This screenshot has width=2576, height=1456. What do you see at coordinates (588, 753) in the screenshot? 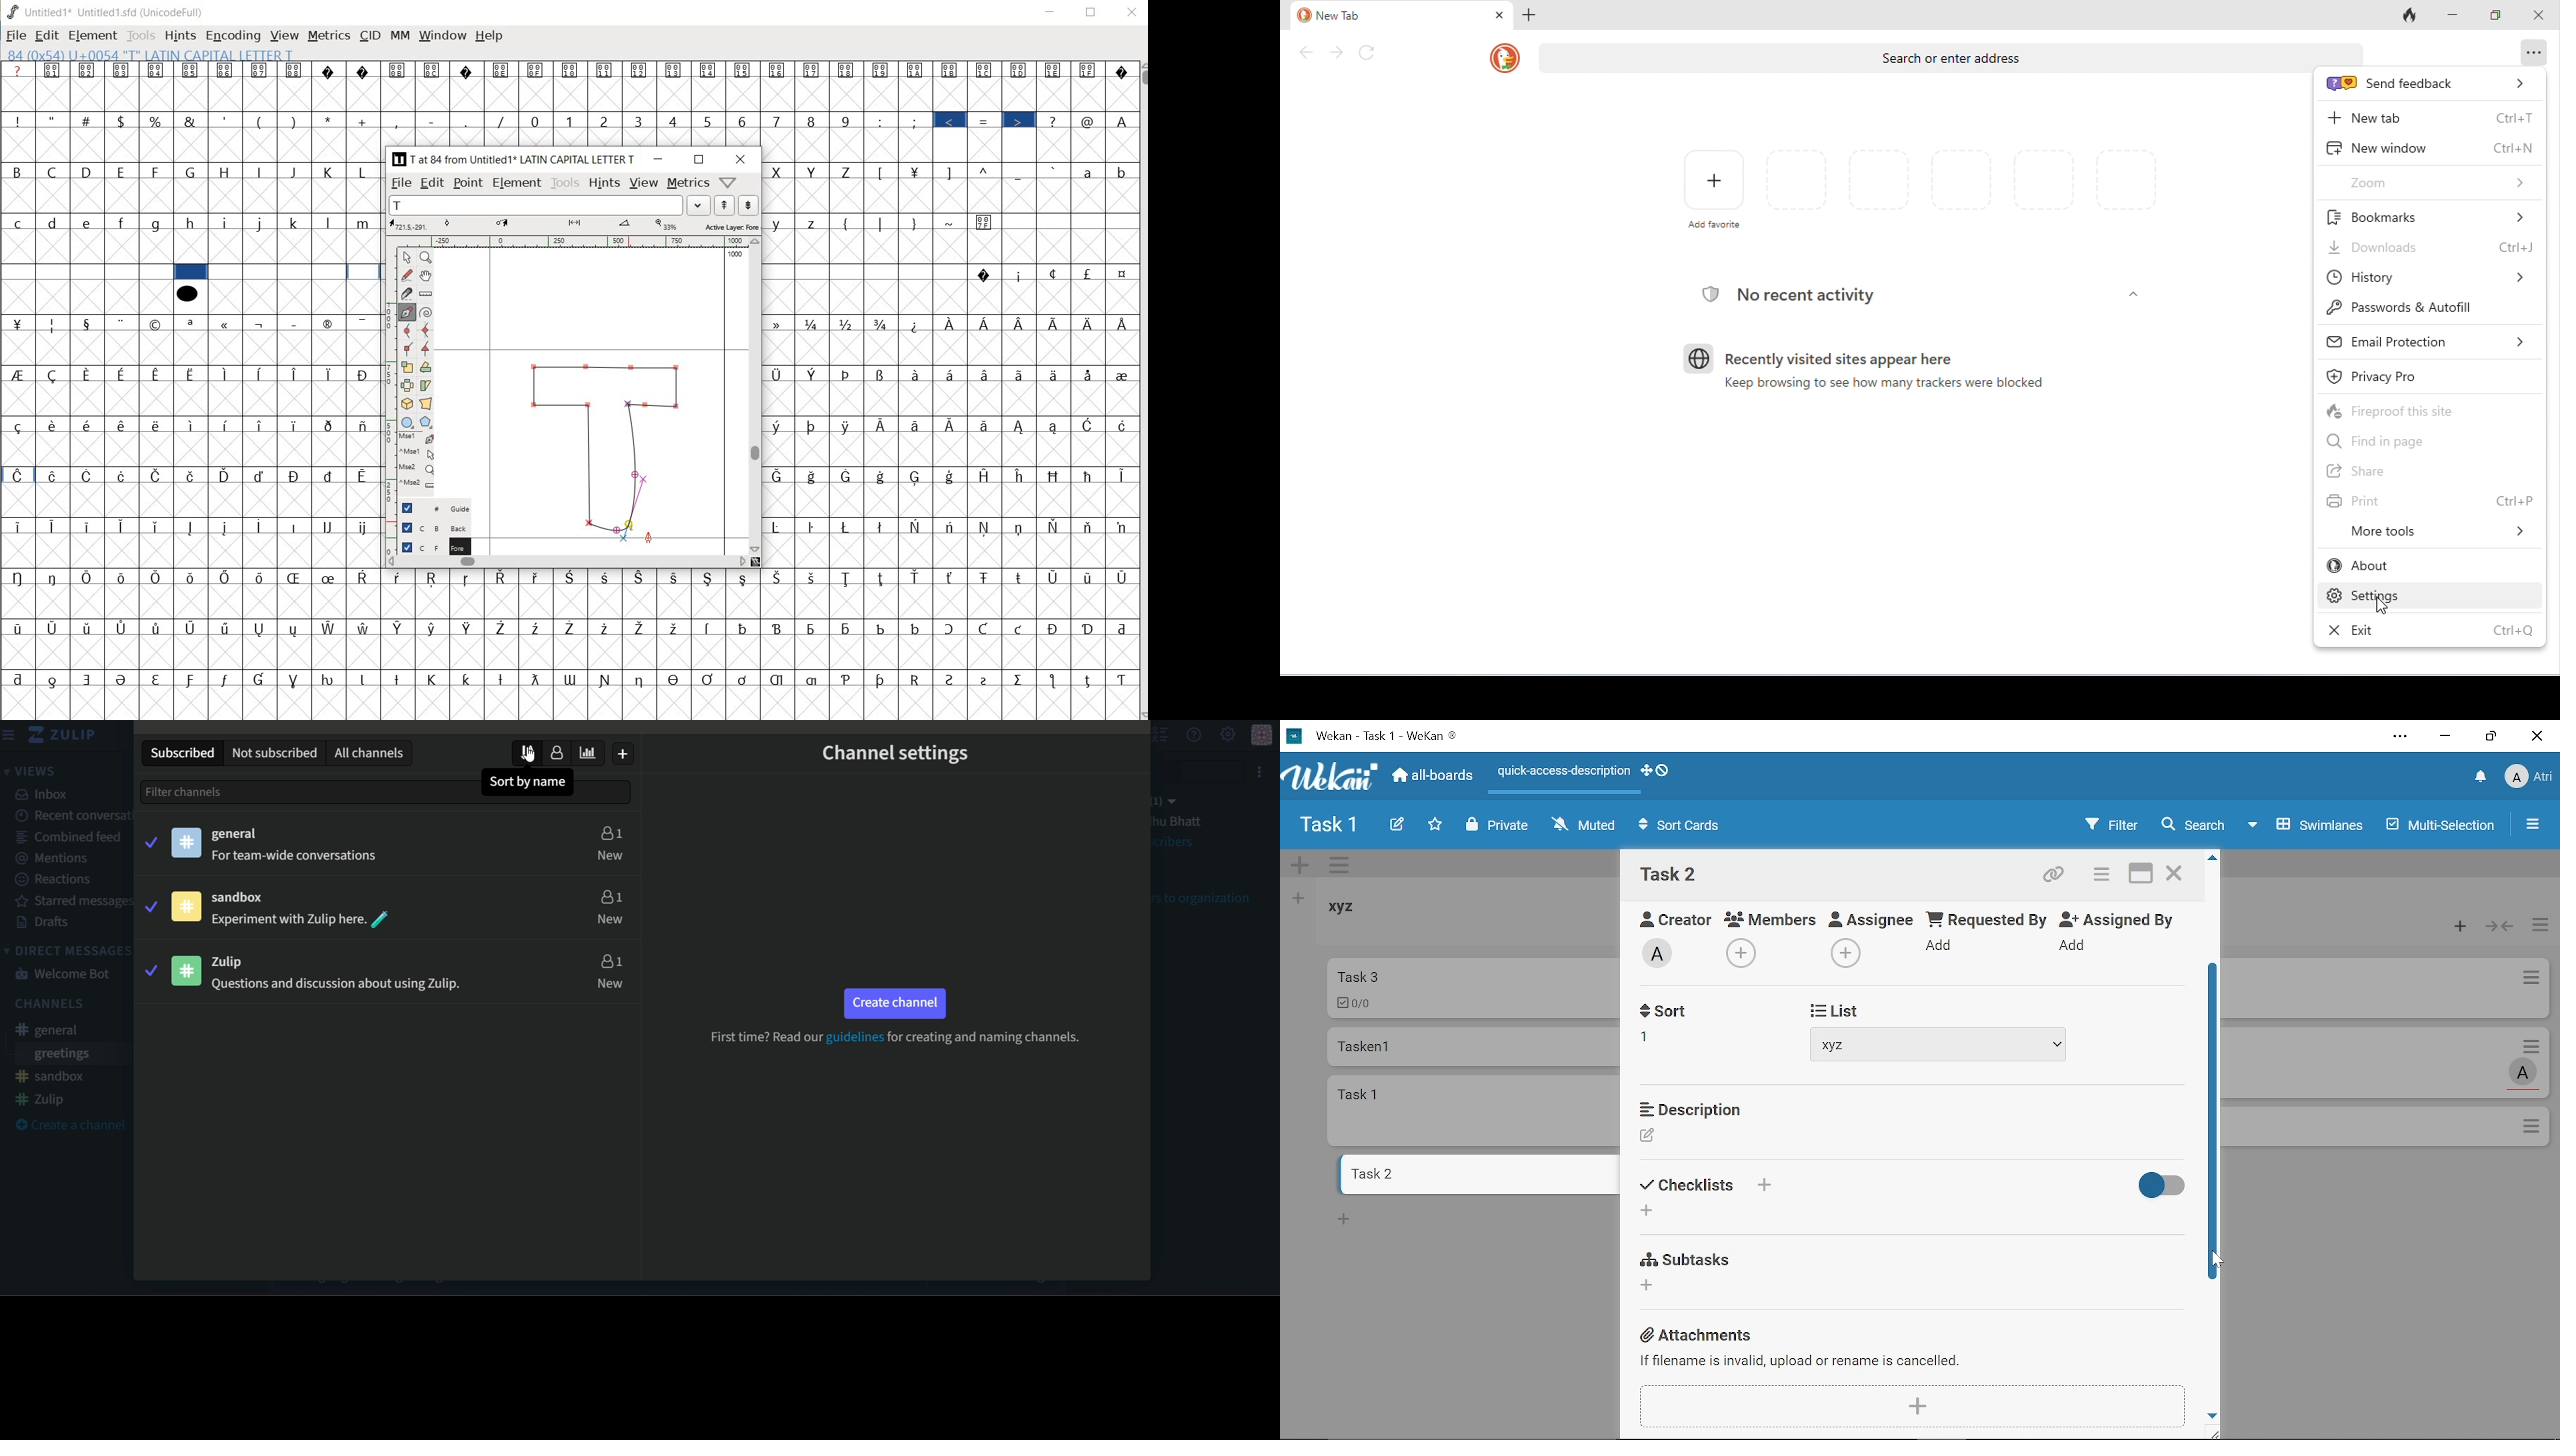
I see `sort by traffic` at bounding box center [588, 753].